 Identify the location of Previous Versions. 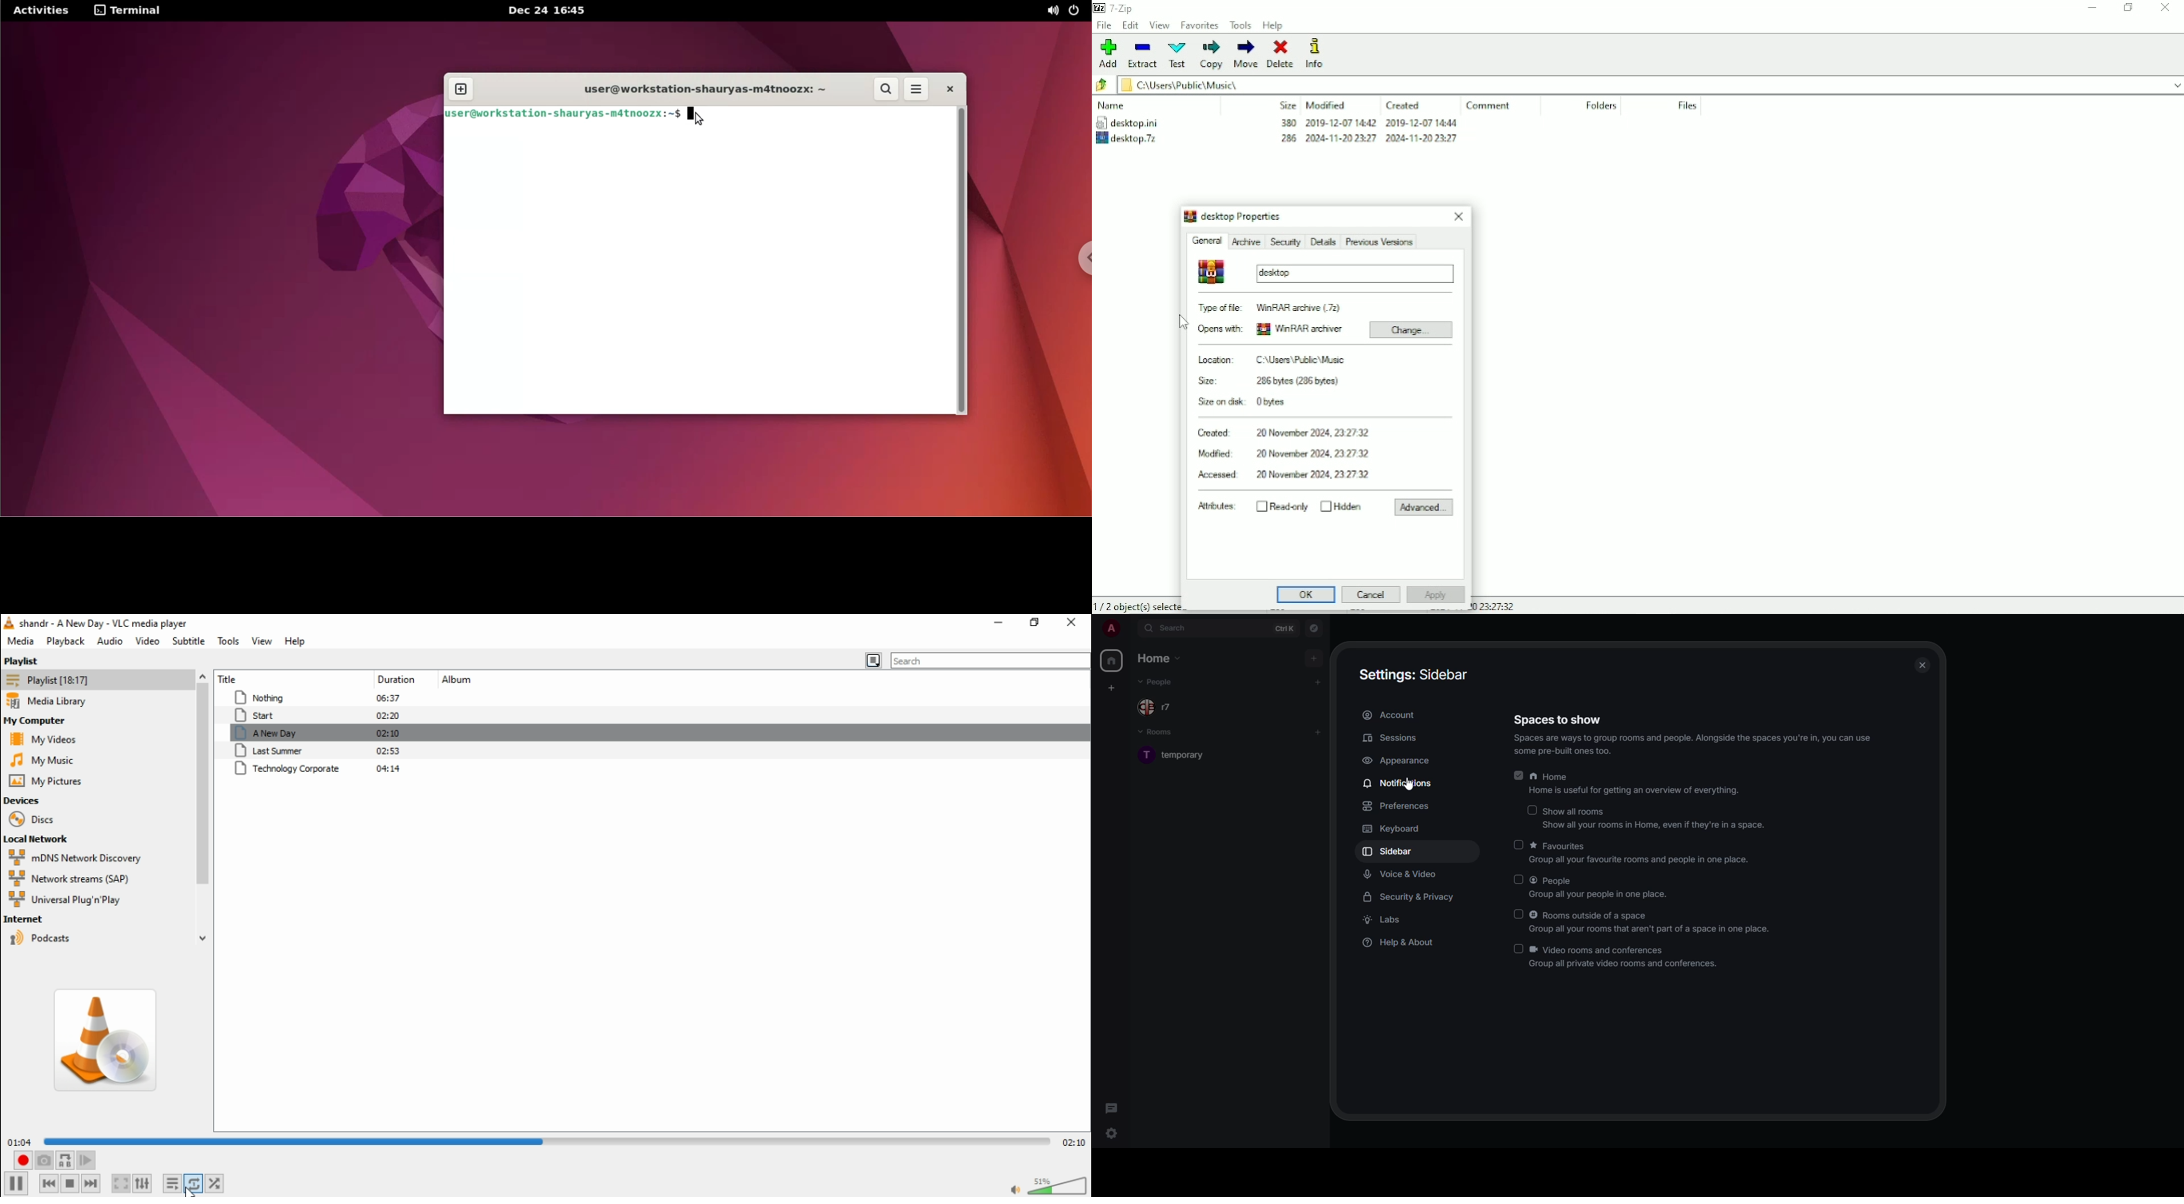
(1379, 241).